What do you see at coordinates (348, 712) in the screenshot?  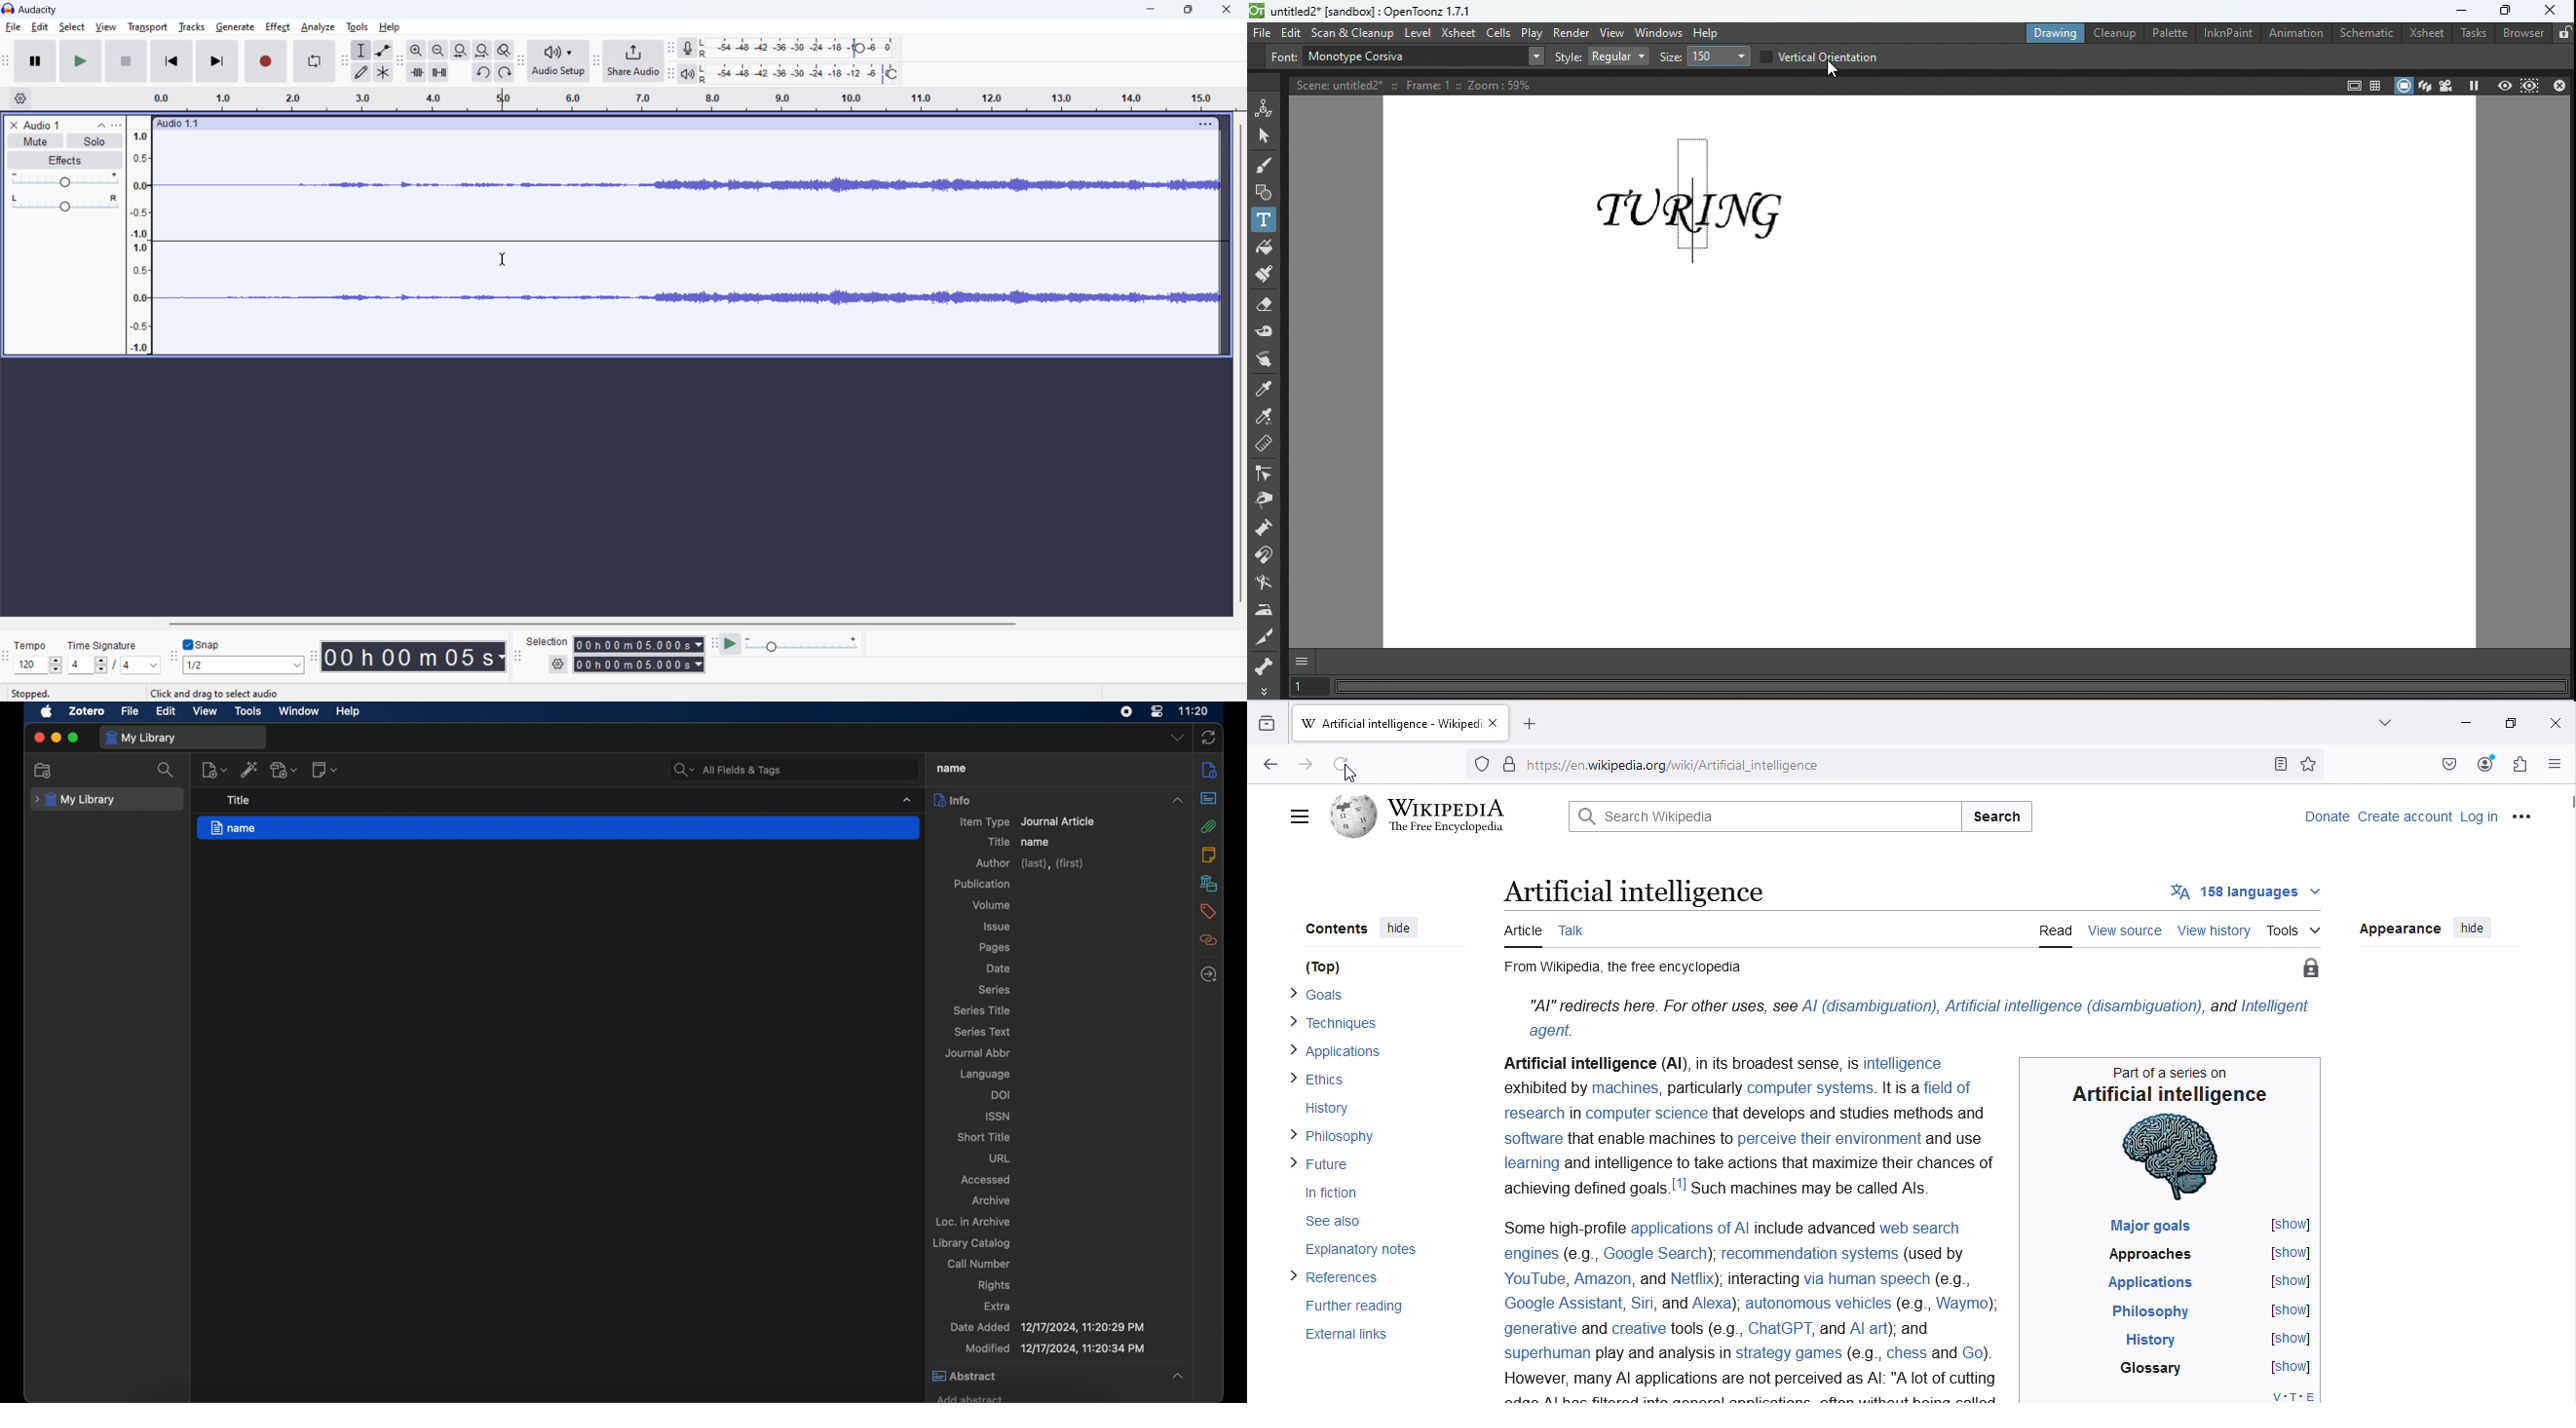 I see `help` at bounding box center [348, 712].